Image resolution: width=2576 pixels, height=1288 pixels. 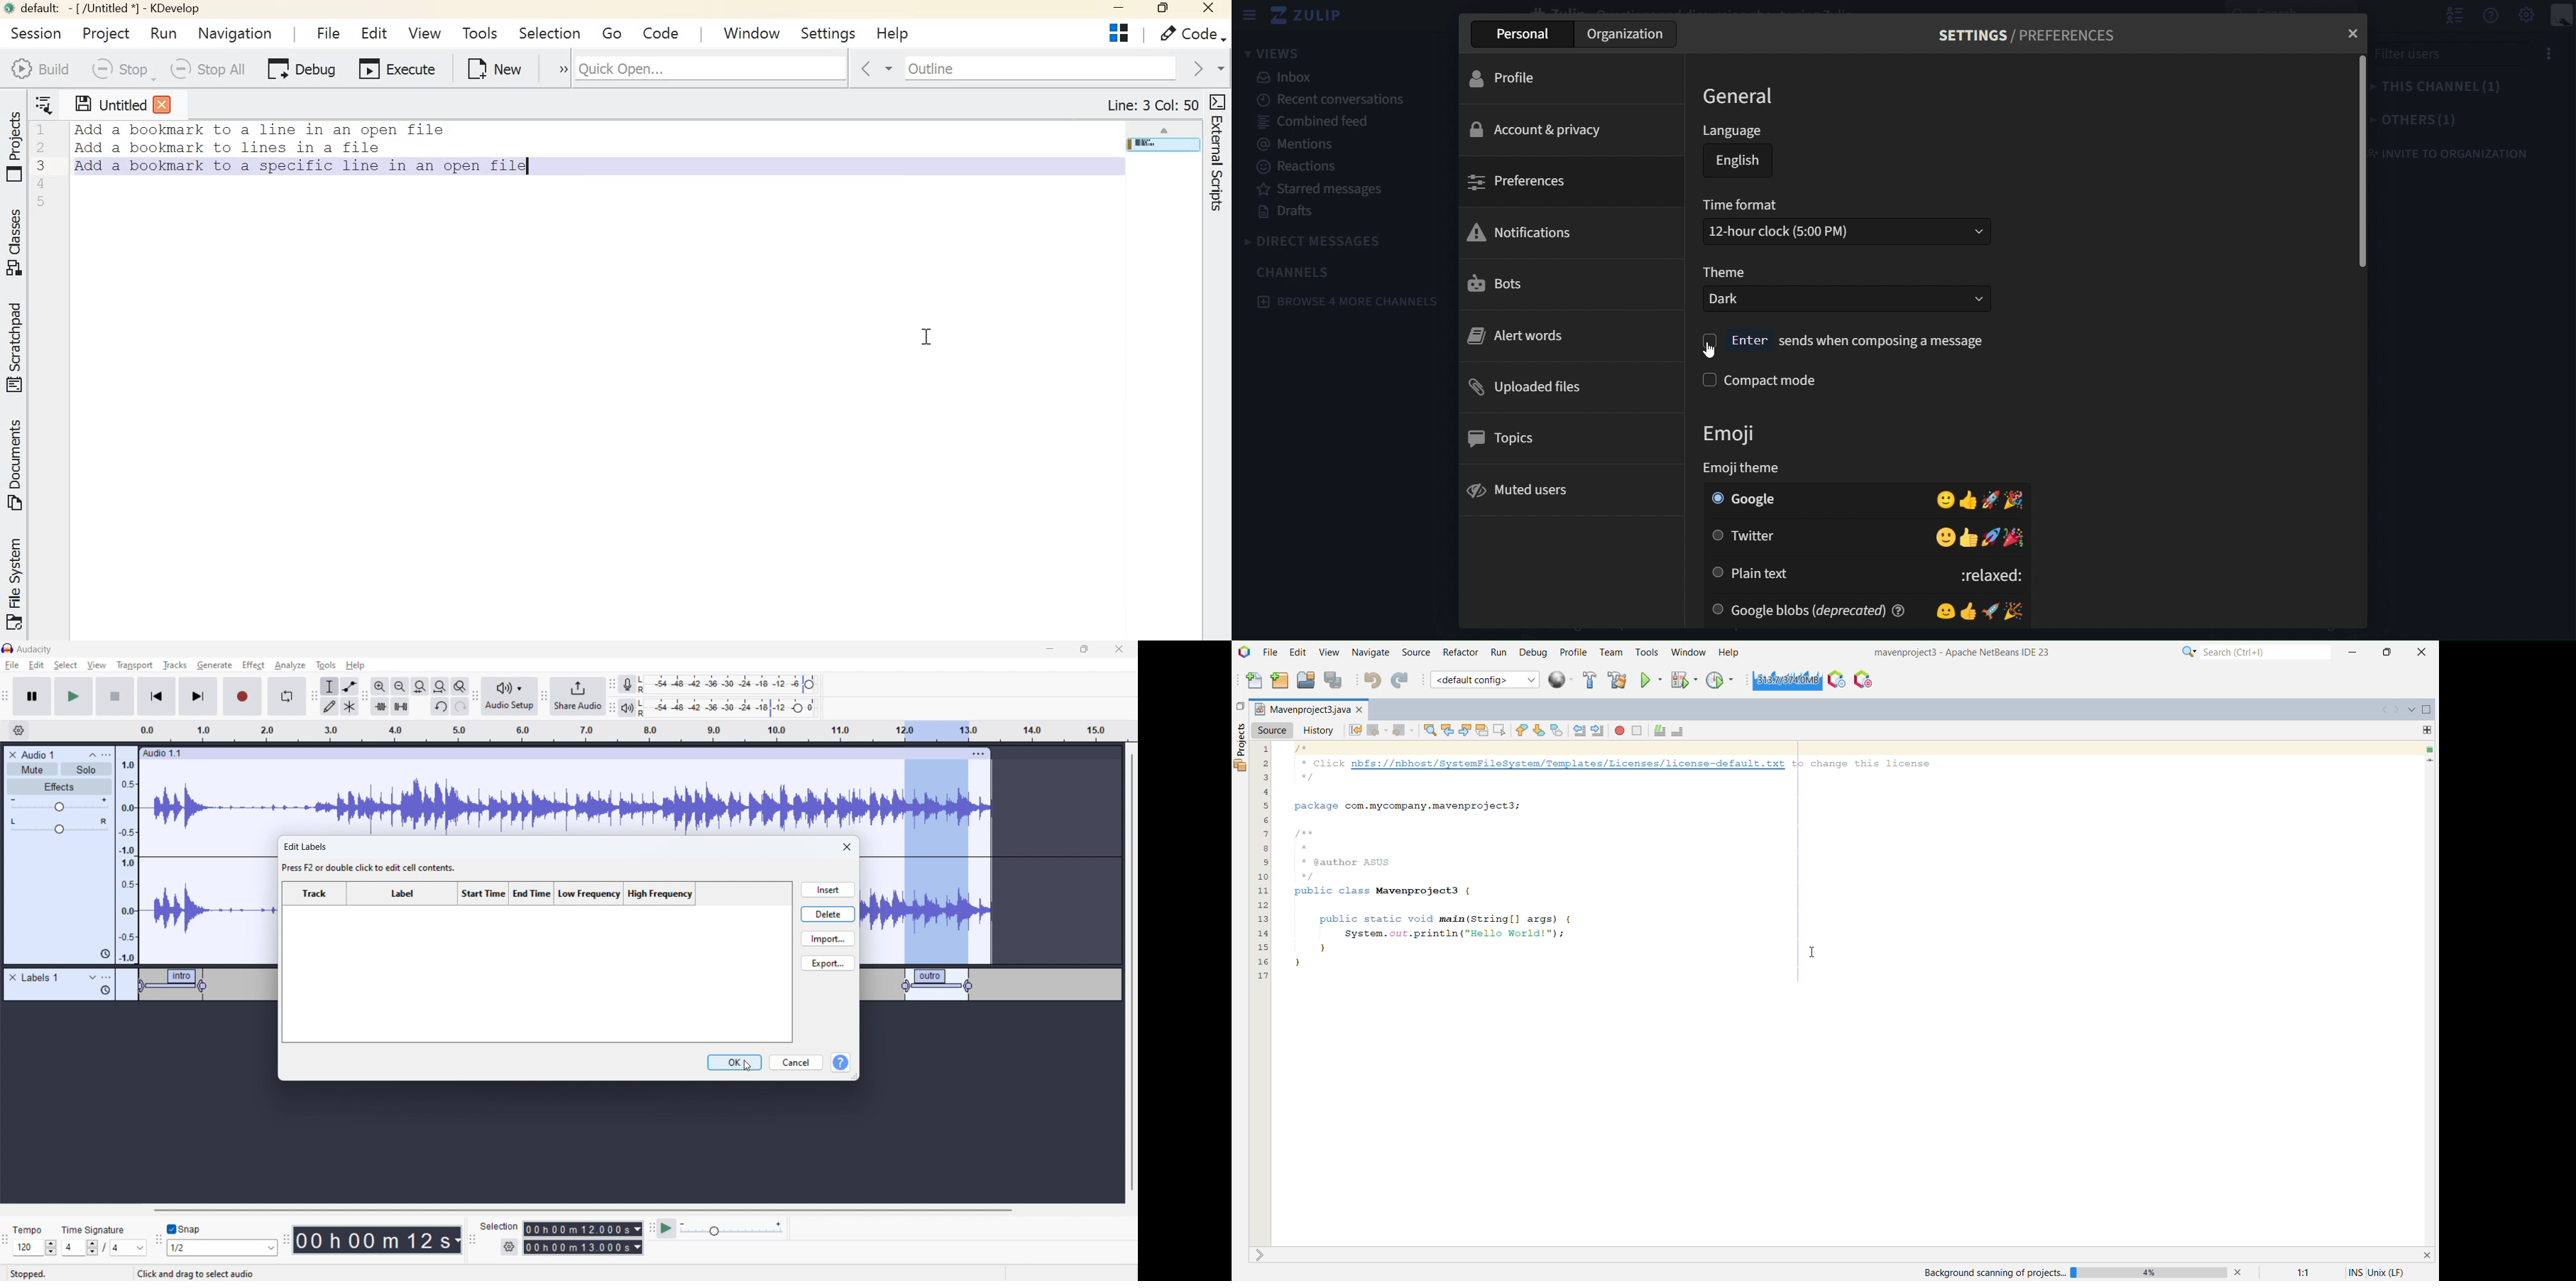 What do you see at coordinates (1286, 212) in the screenshot?
I see `drafts` at bounding box center [1286, 212].